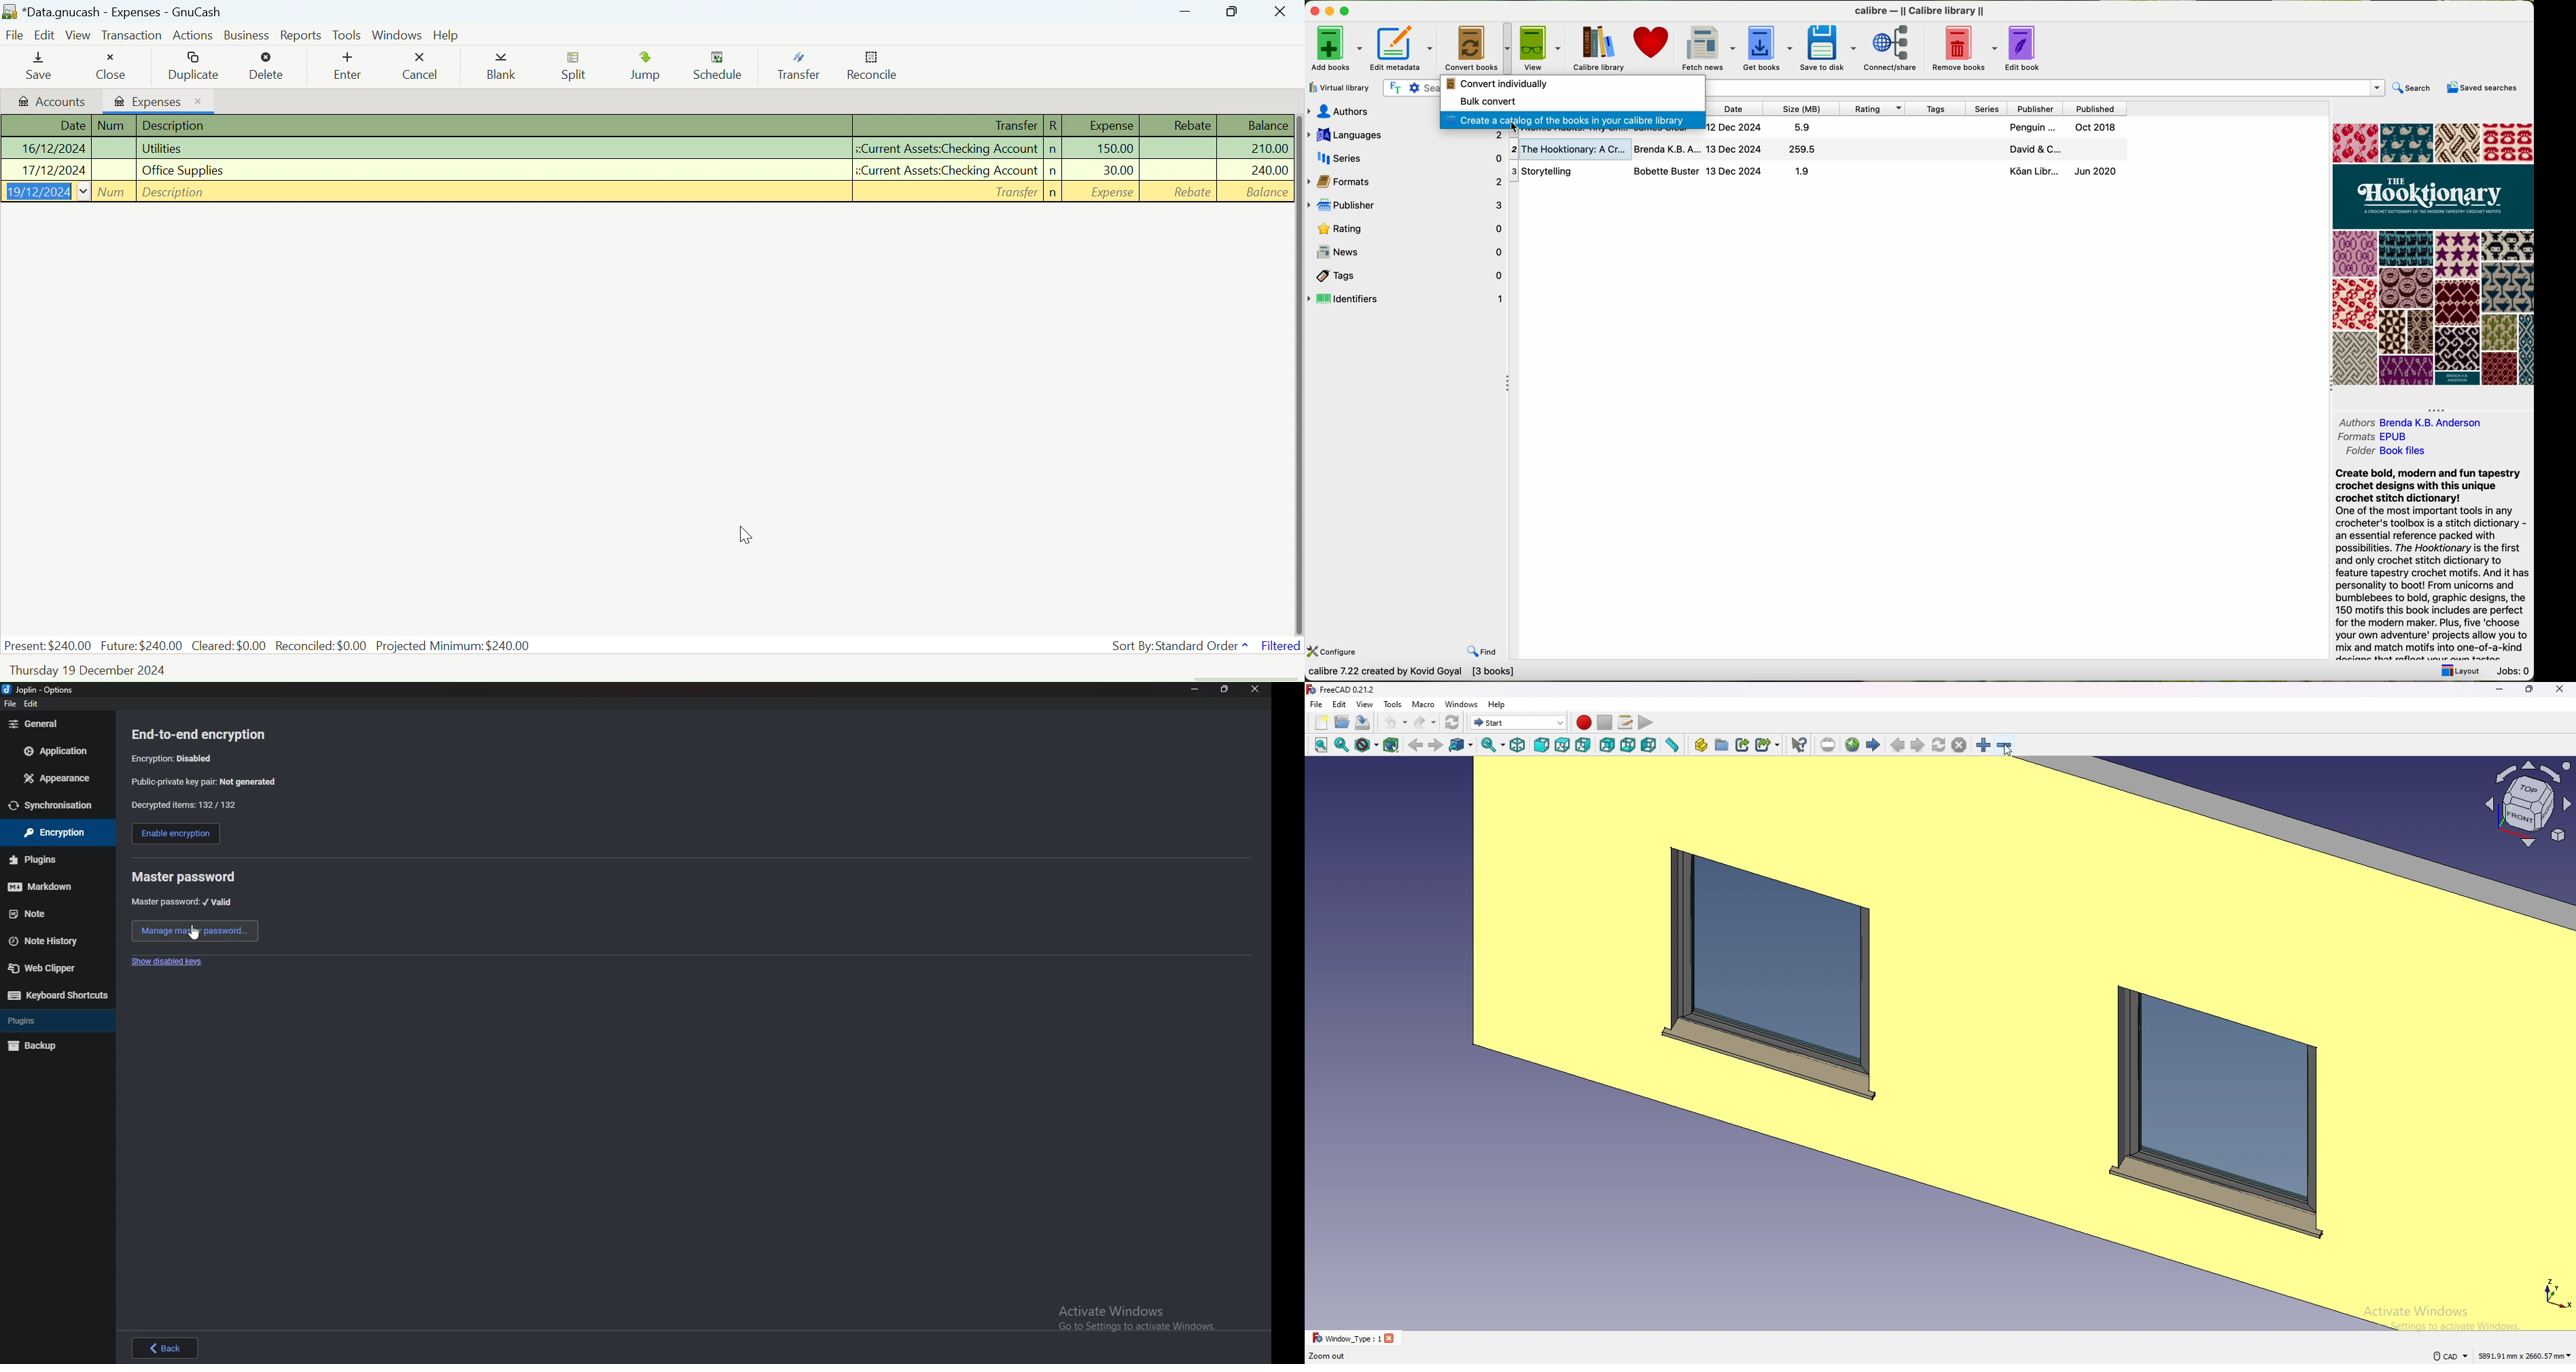 The height and width of the screenshot is (1372, 2576). What do you see at coordinates (195, 931) in the screenshot?
I see `manage master password` at bounding box center [195, 931].